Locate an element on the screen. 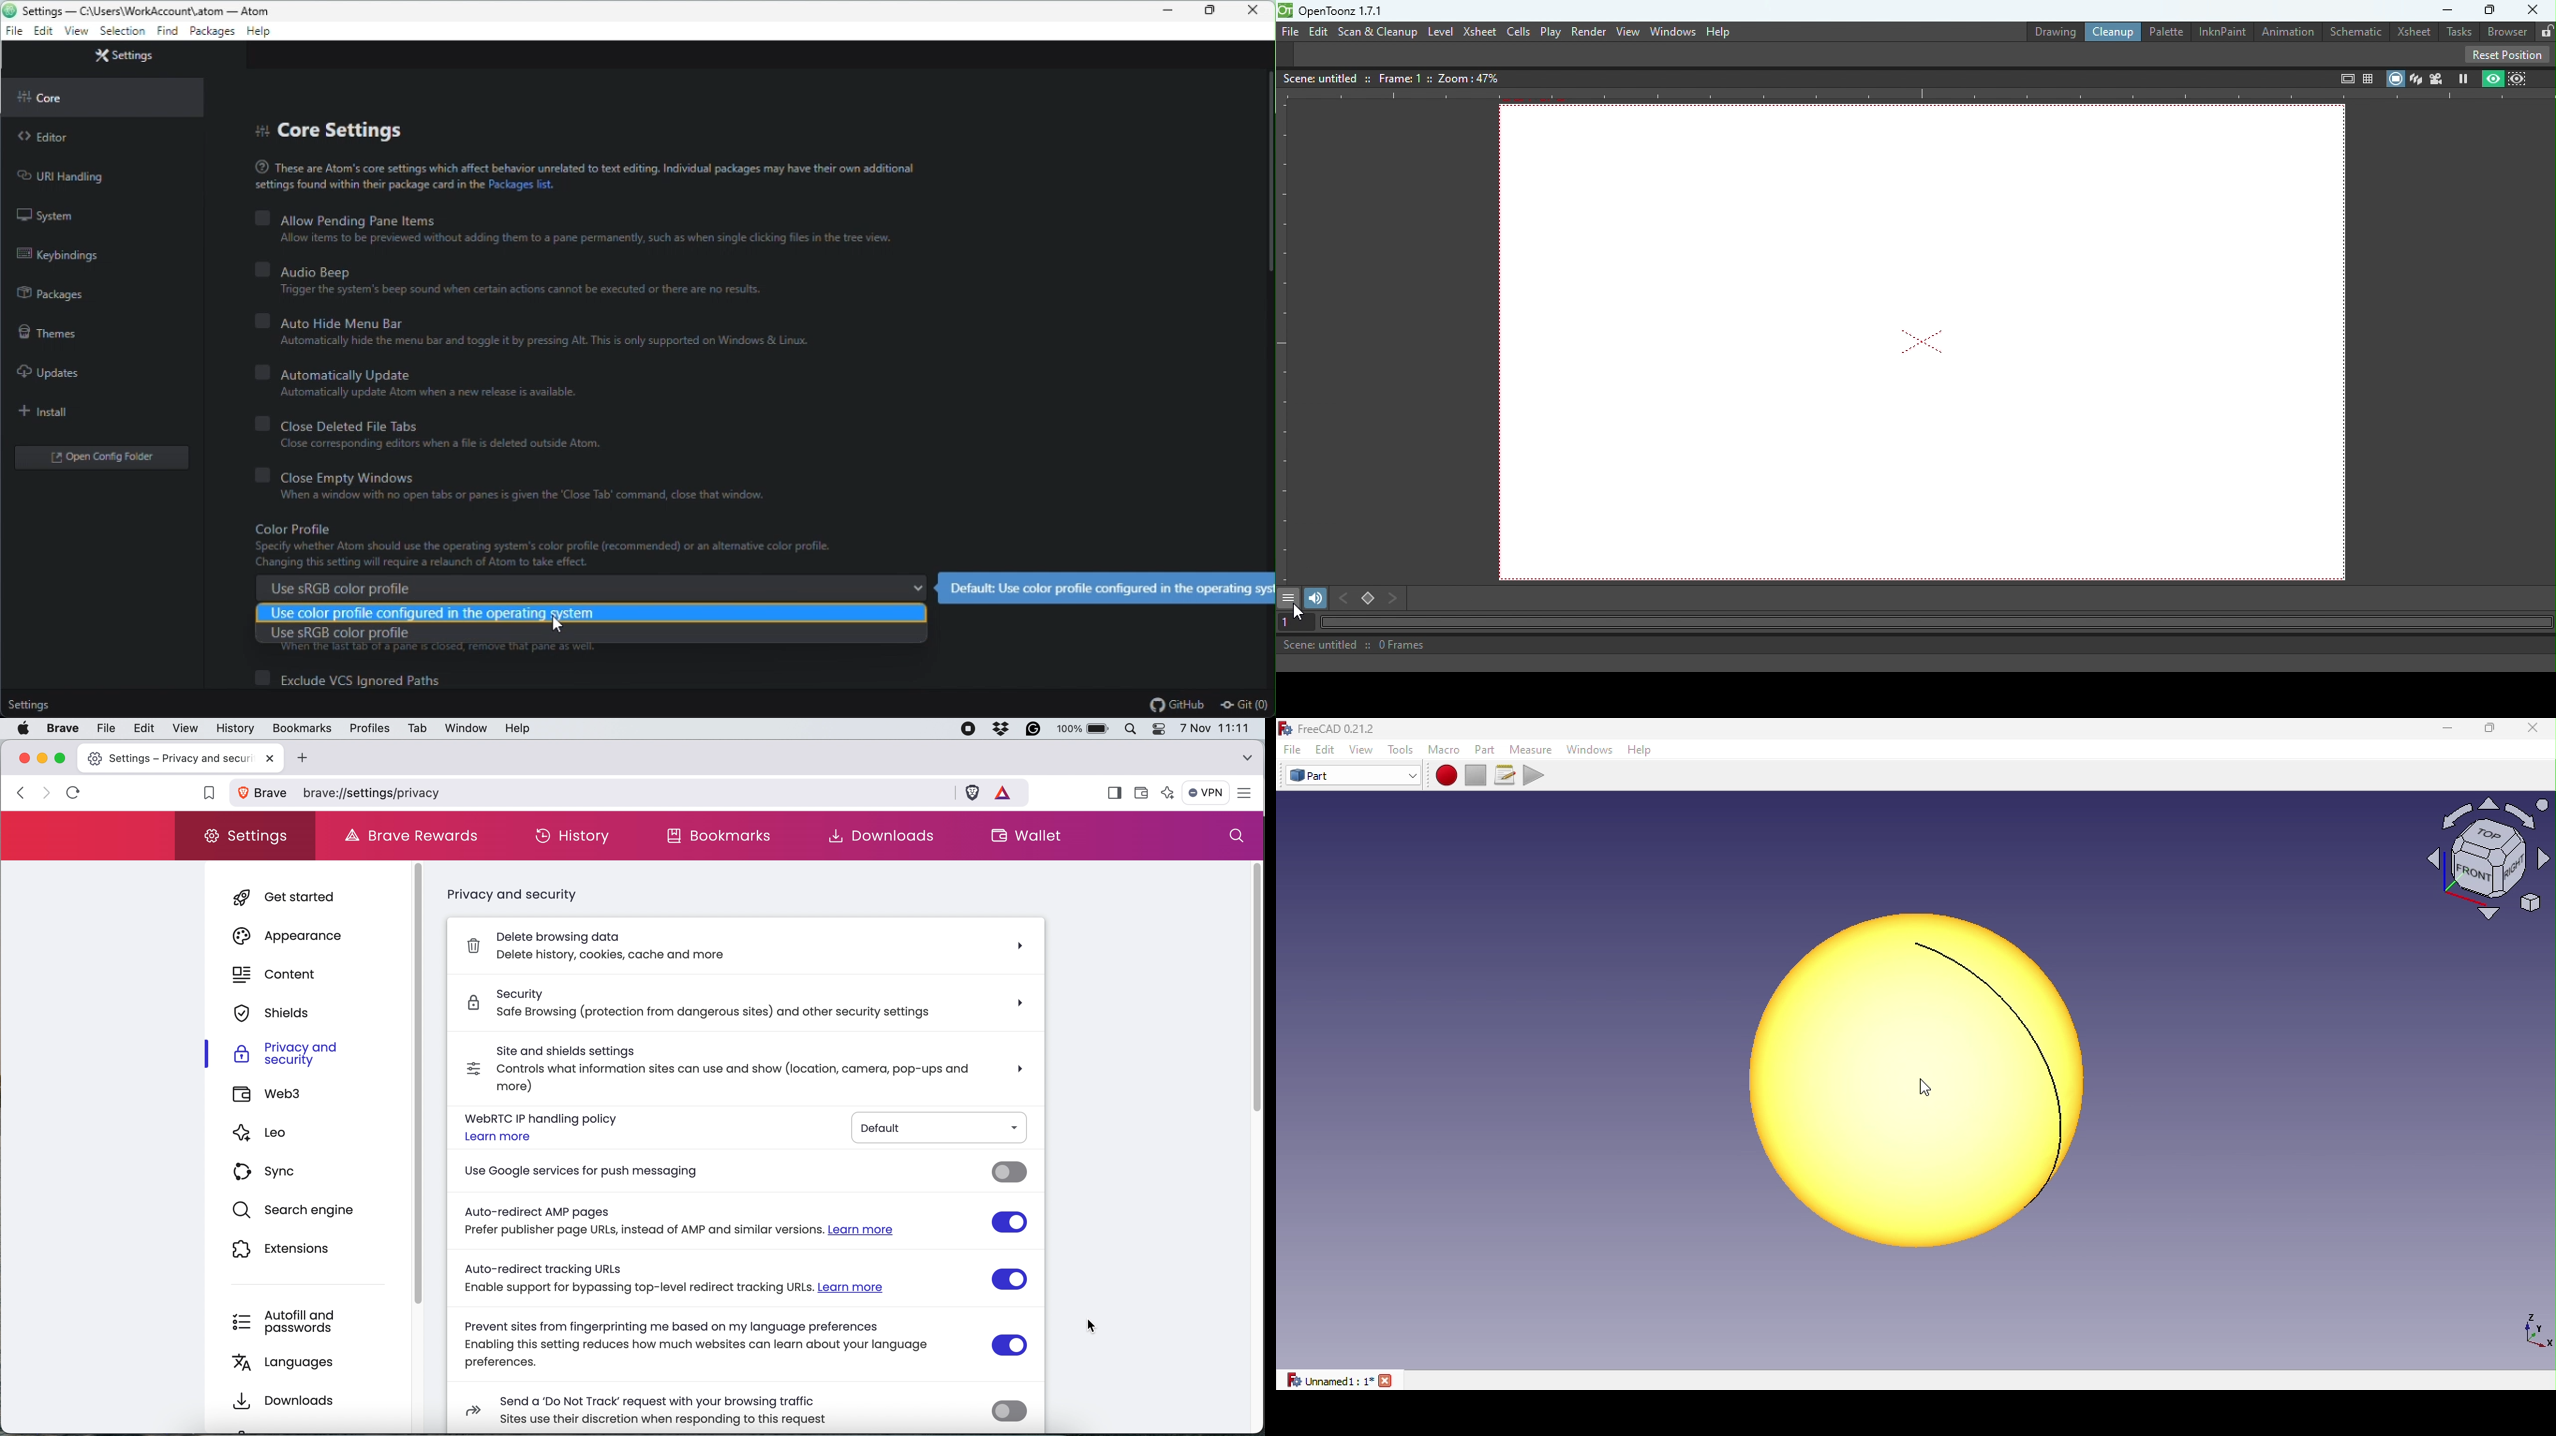  Reset position is located at coordinates (2510, 53).